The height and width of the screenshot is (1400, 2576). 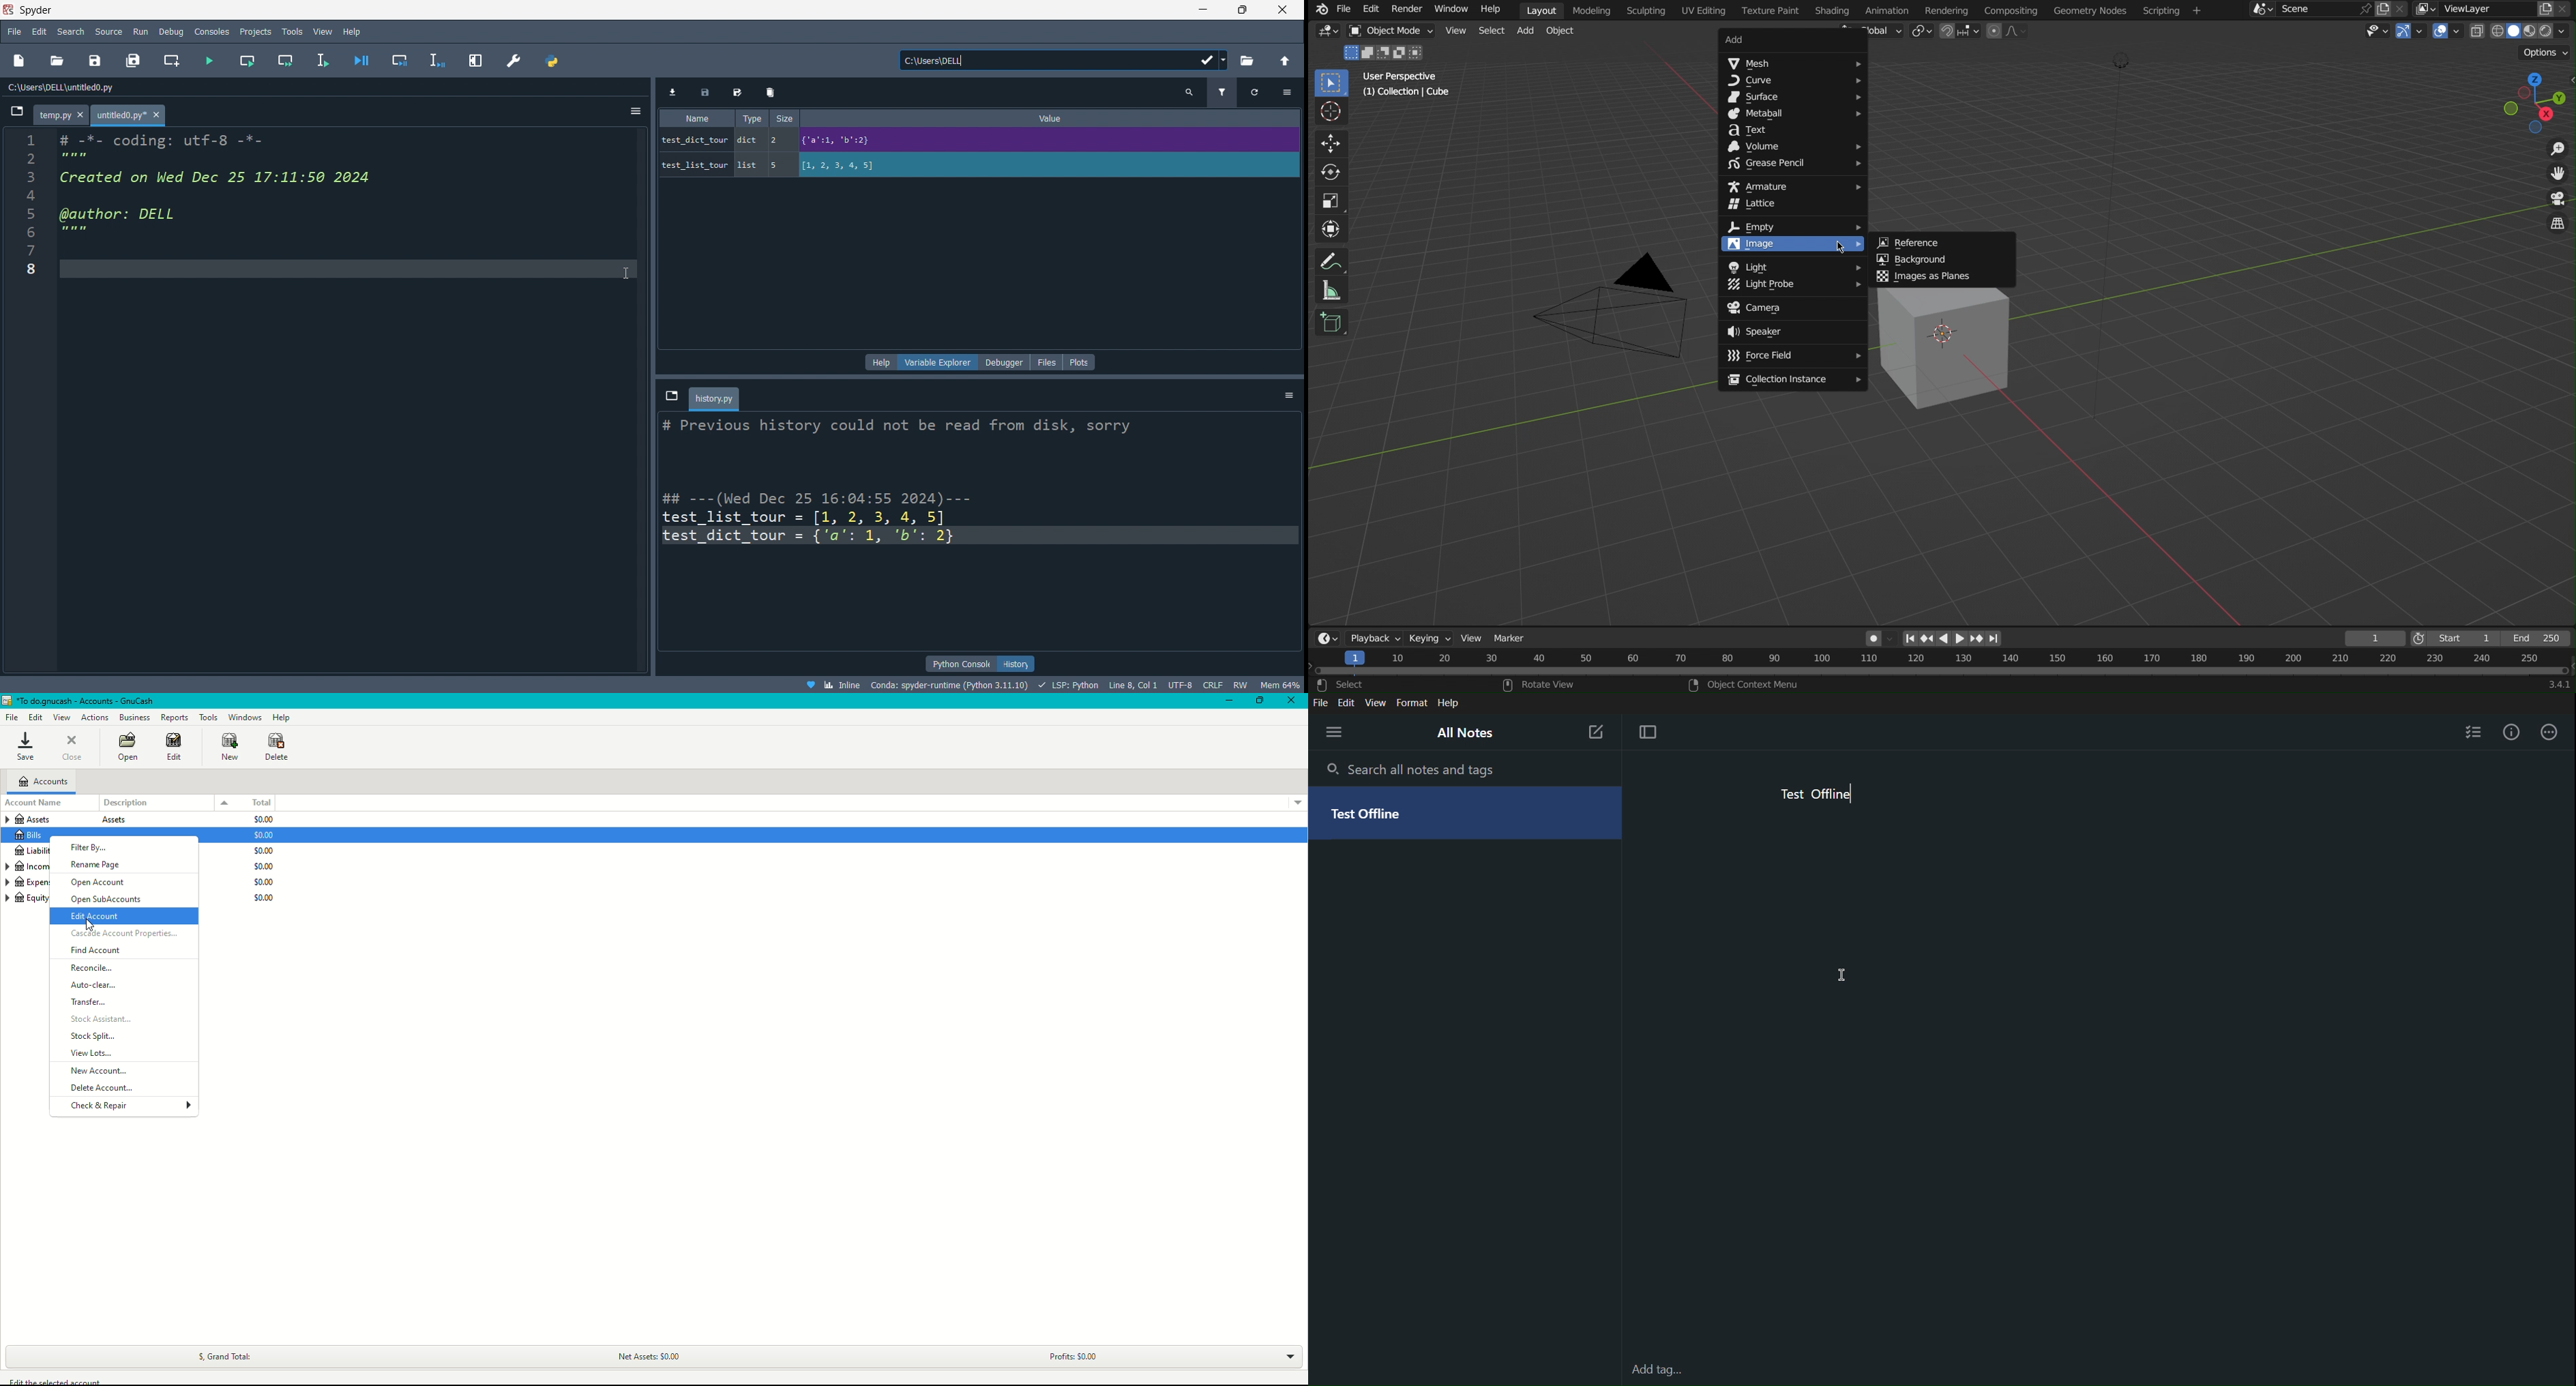 What do you see at coordinates (209, 61) in the screenshot?
I see `run file` at bounding box center [209, 61].